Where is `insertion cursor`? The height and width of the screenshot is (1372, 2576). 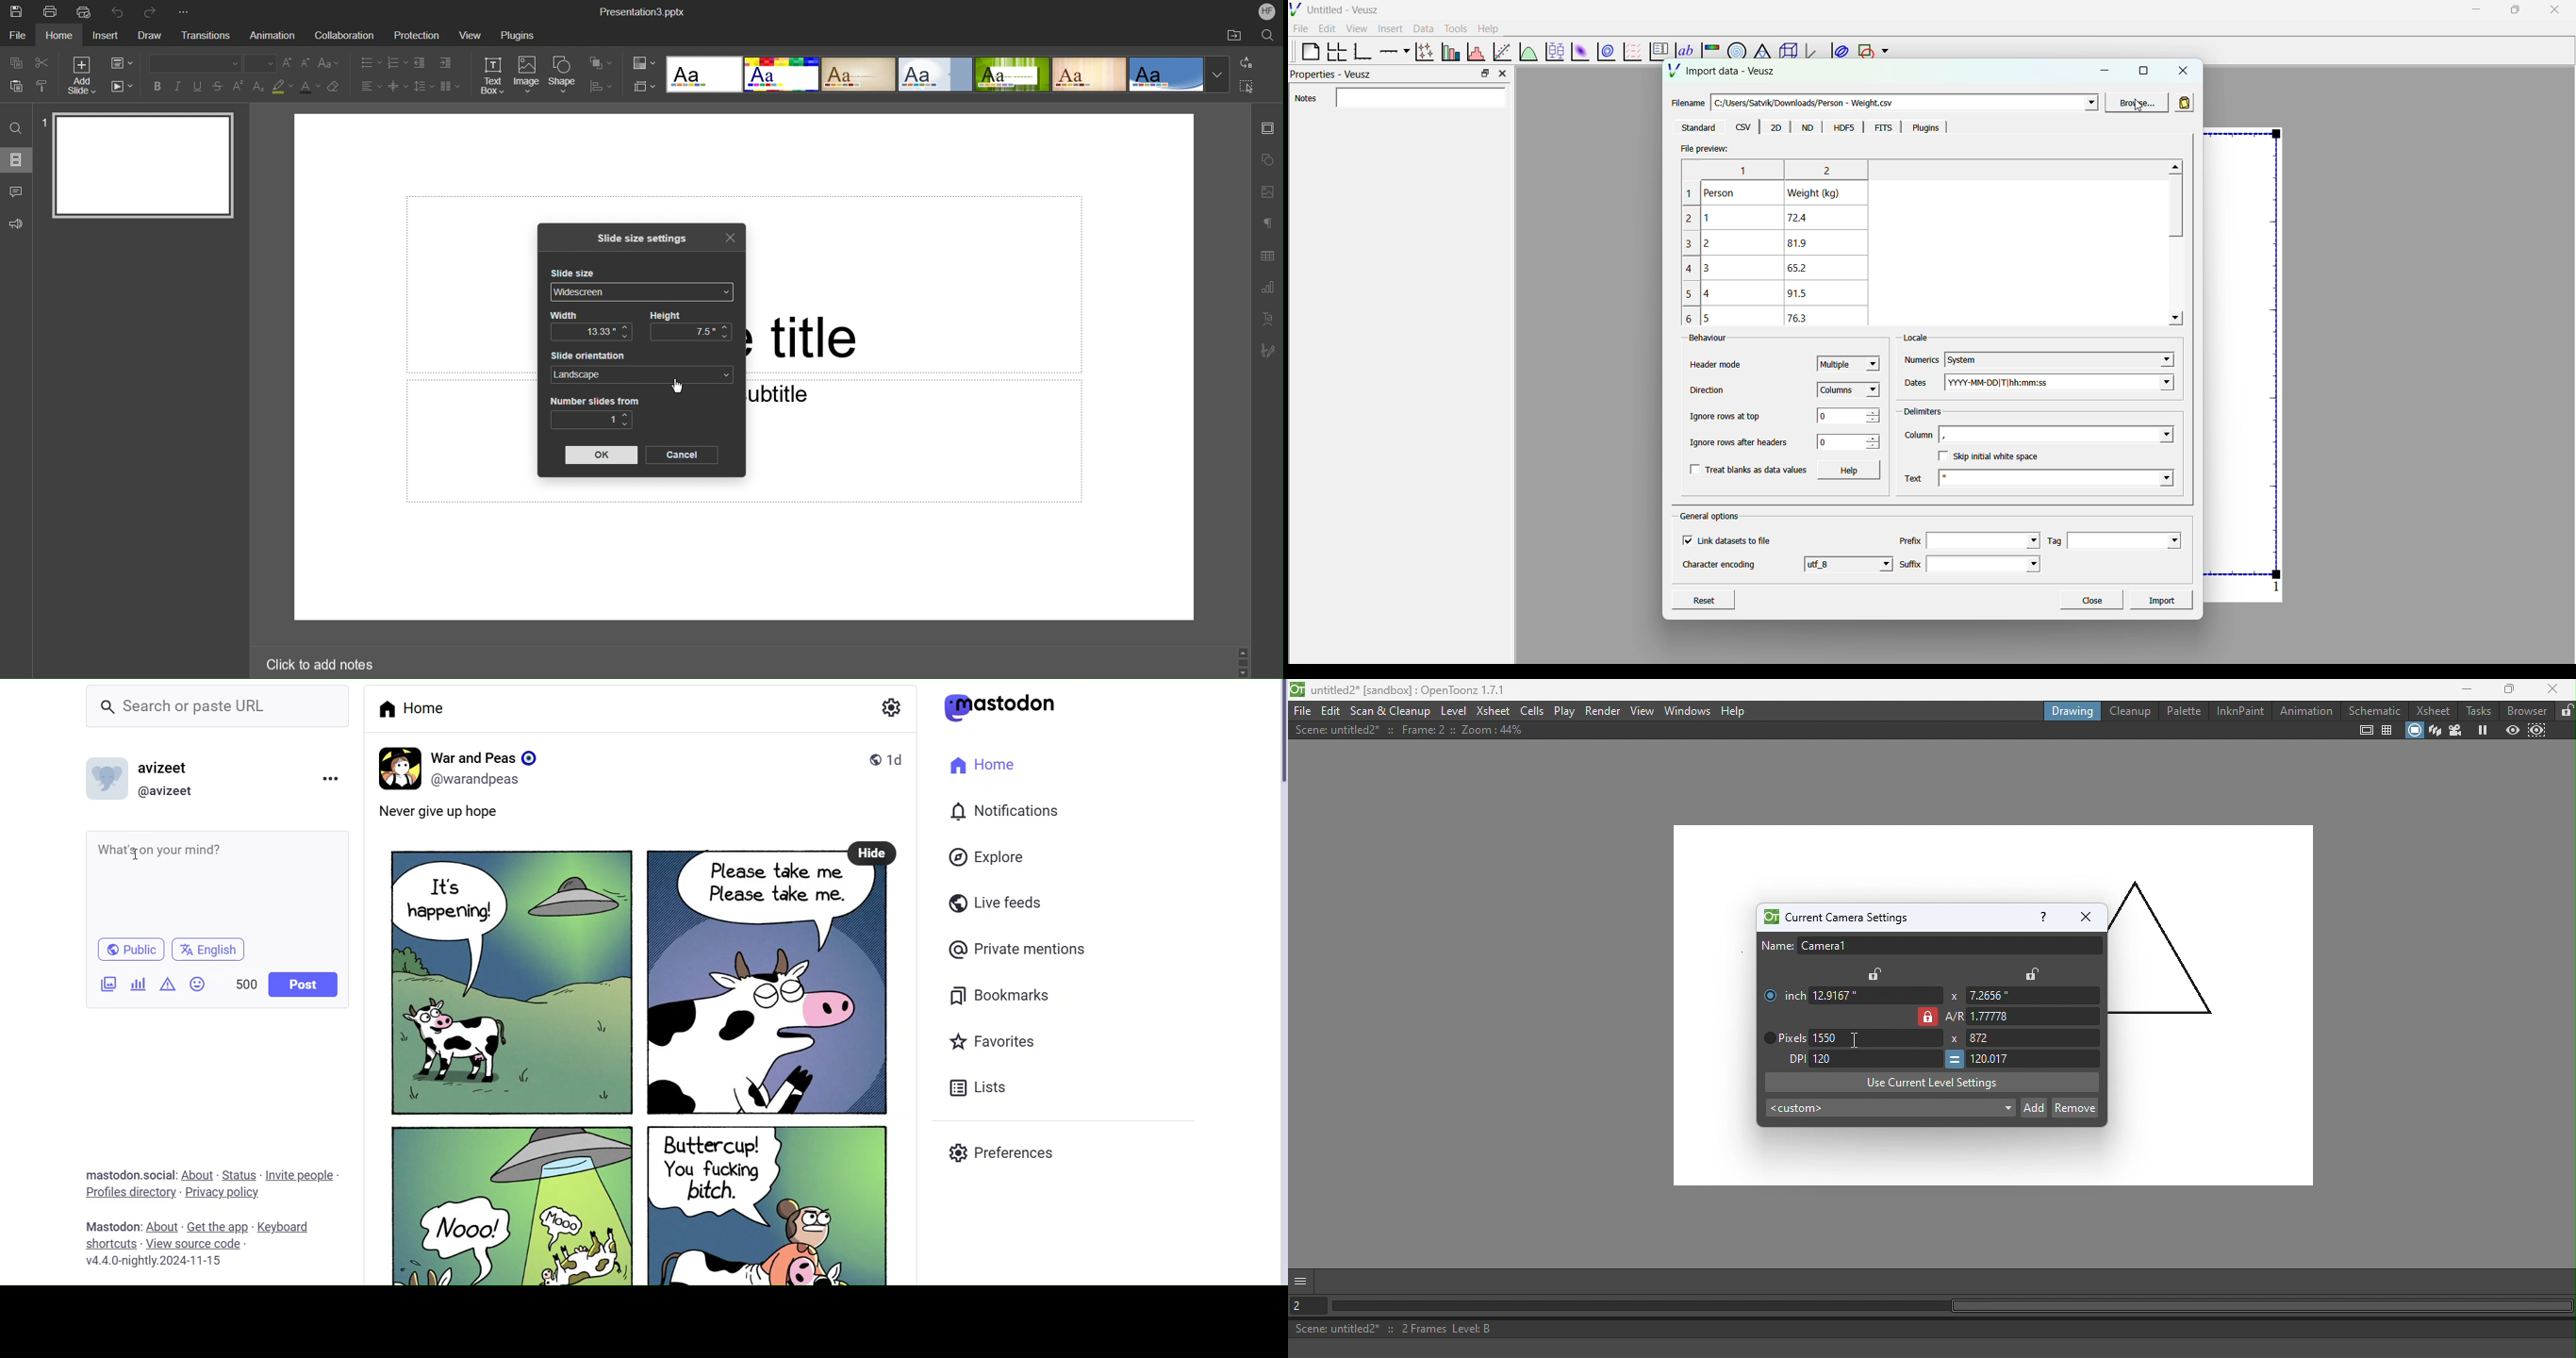
insertion cursor is located at coordinates (1854, 1040).